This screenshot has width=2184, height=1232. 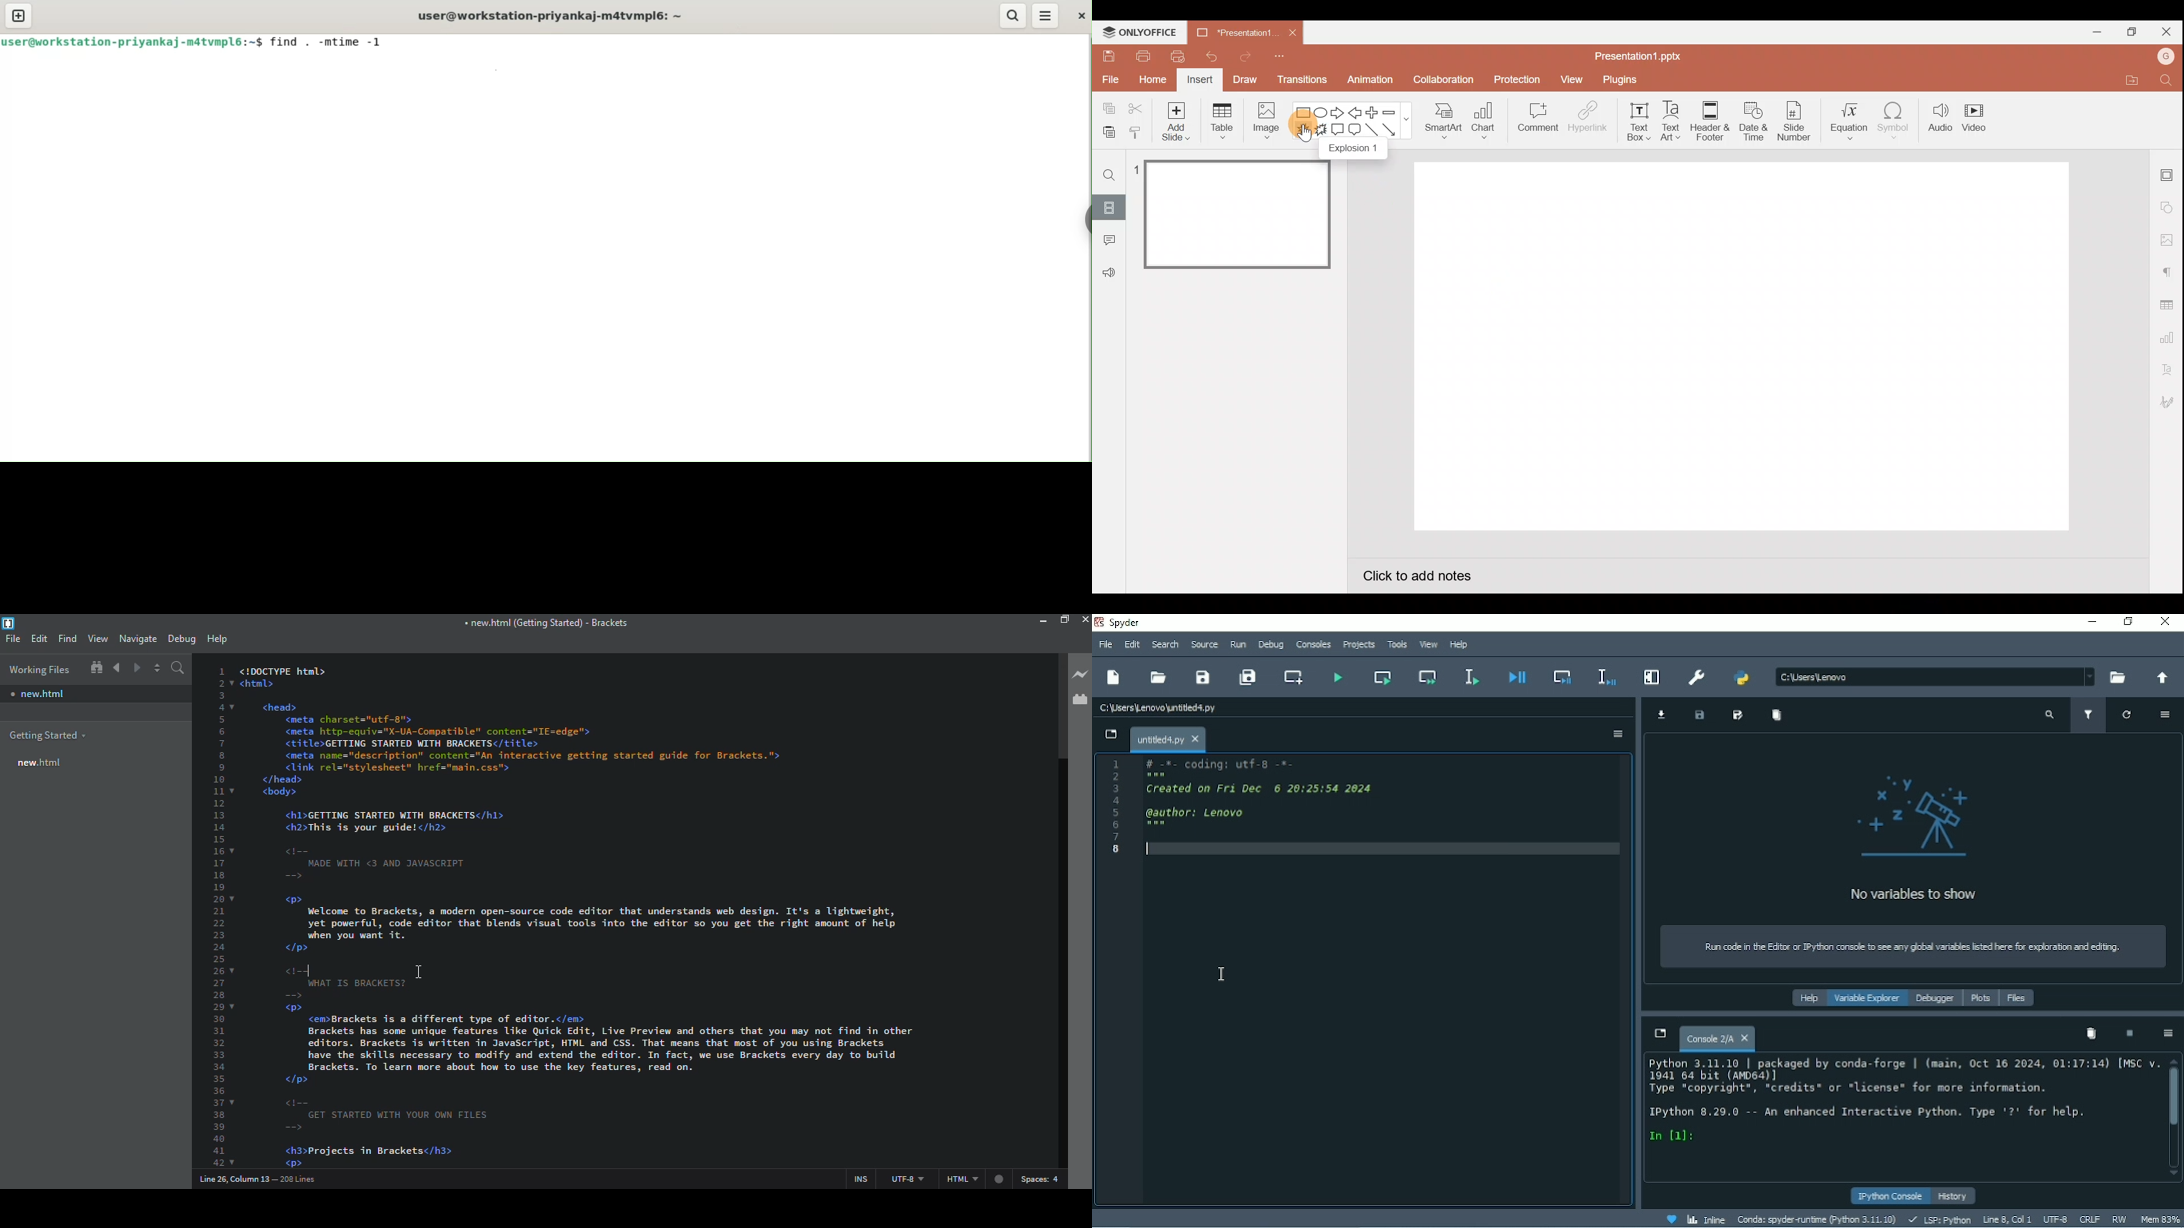 I want to click on Feedback & support, so click(x=1108, y=273).